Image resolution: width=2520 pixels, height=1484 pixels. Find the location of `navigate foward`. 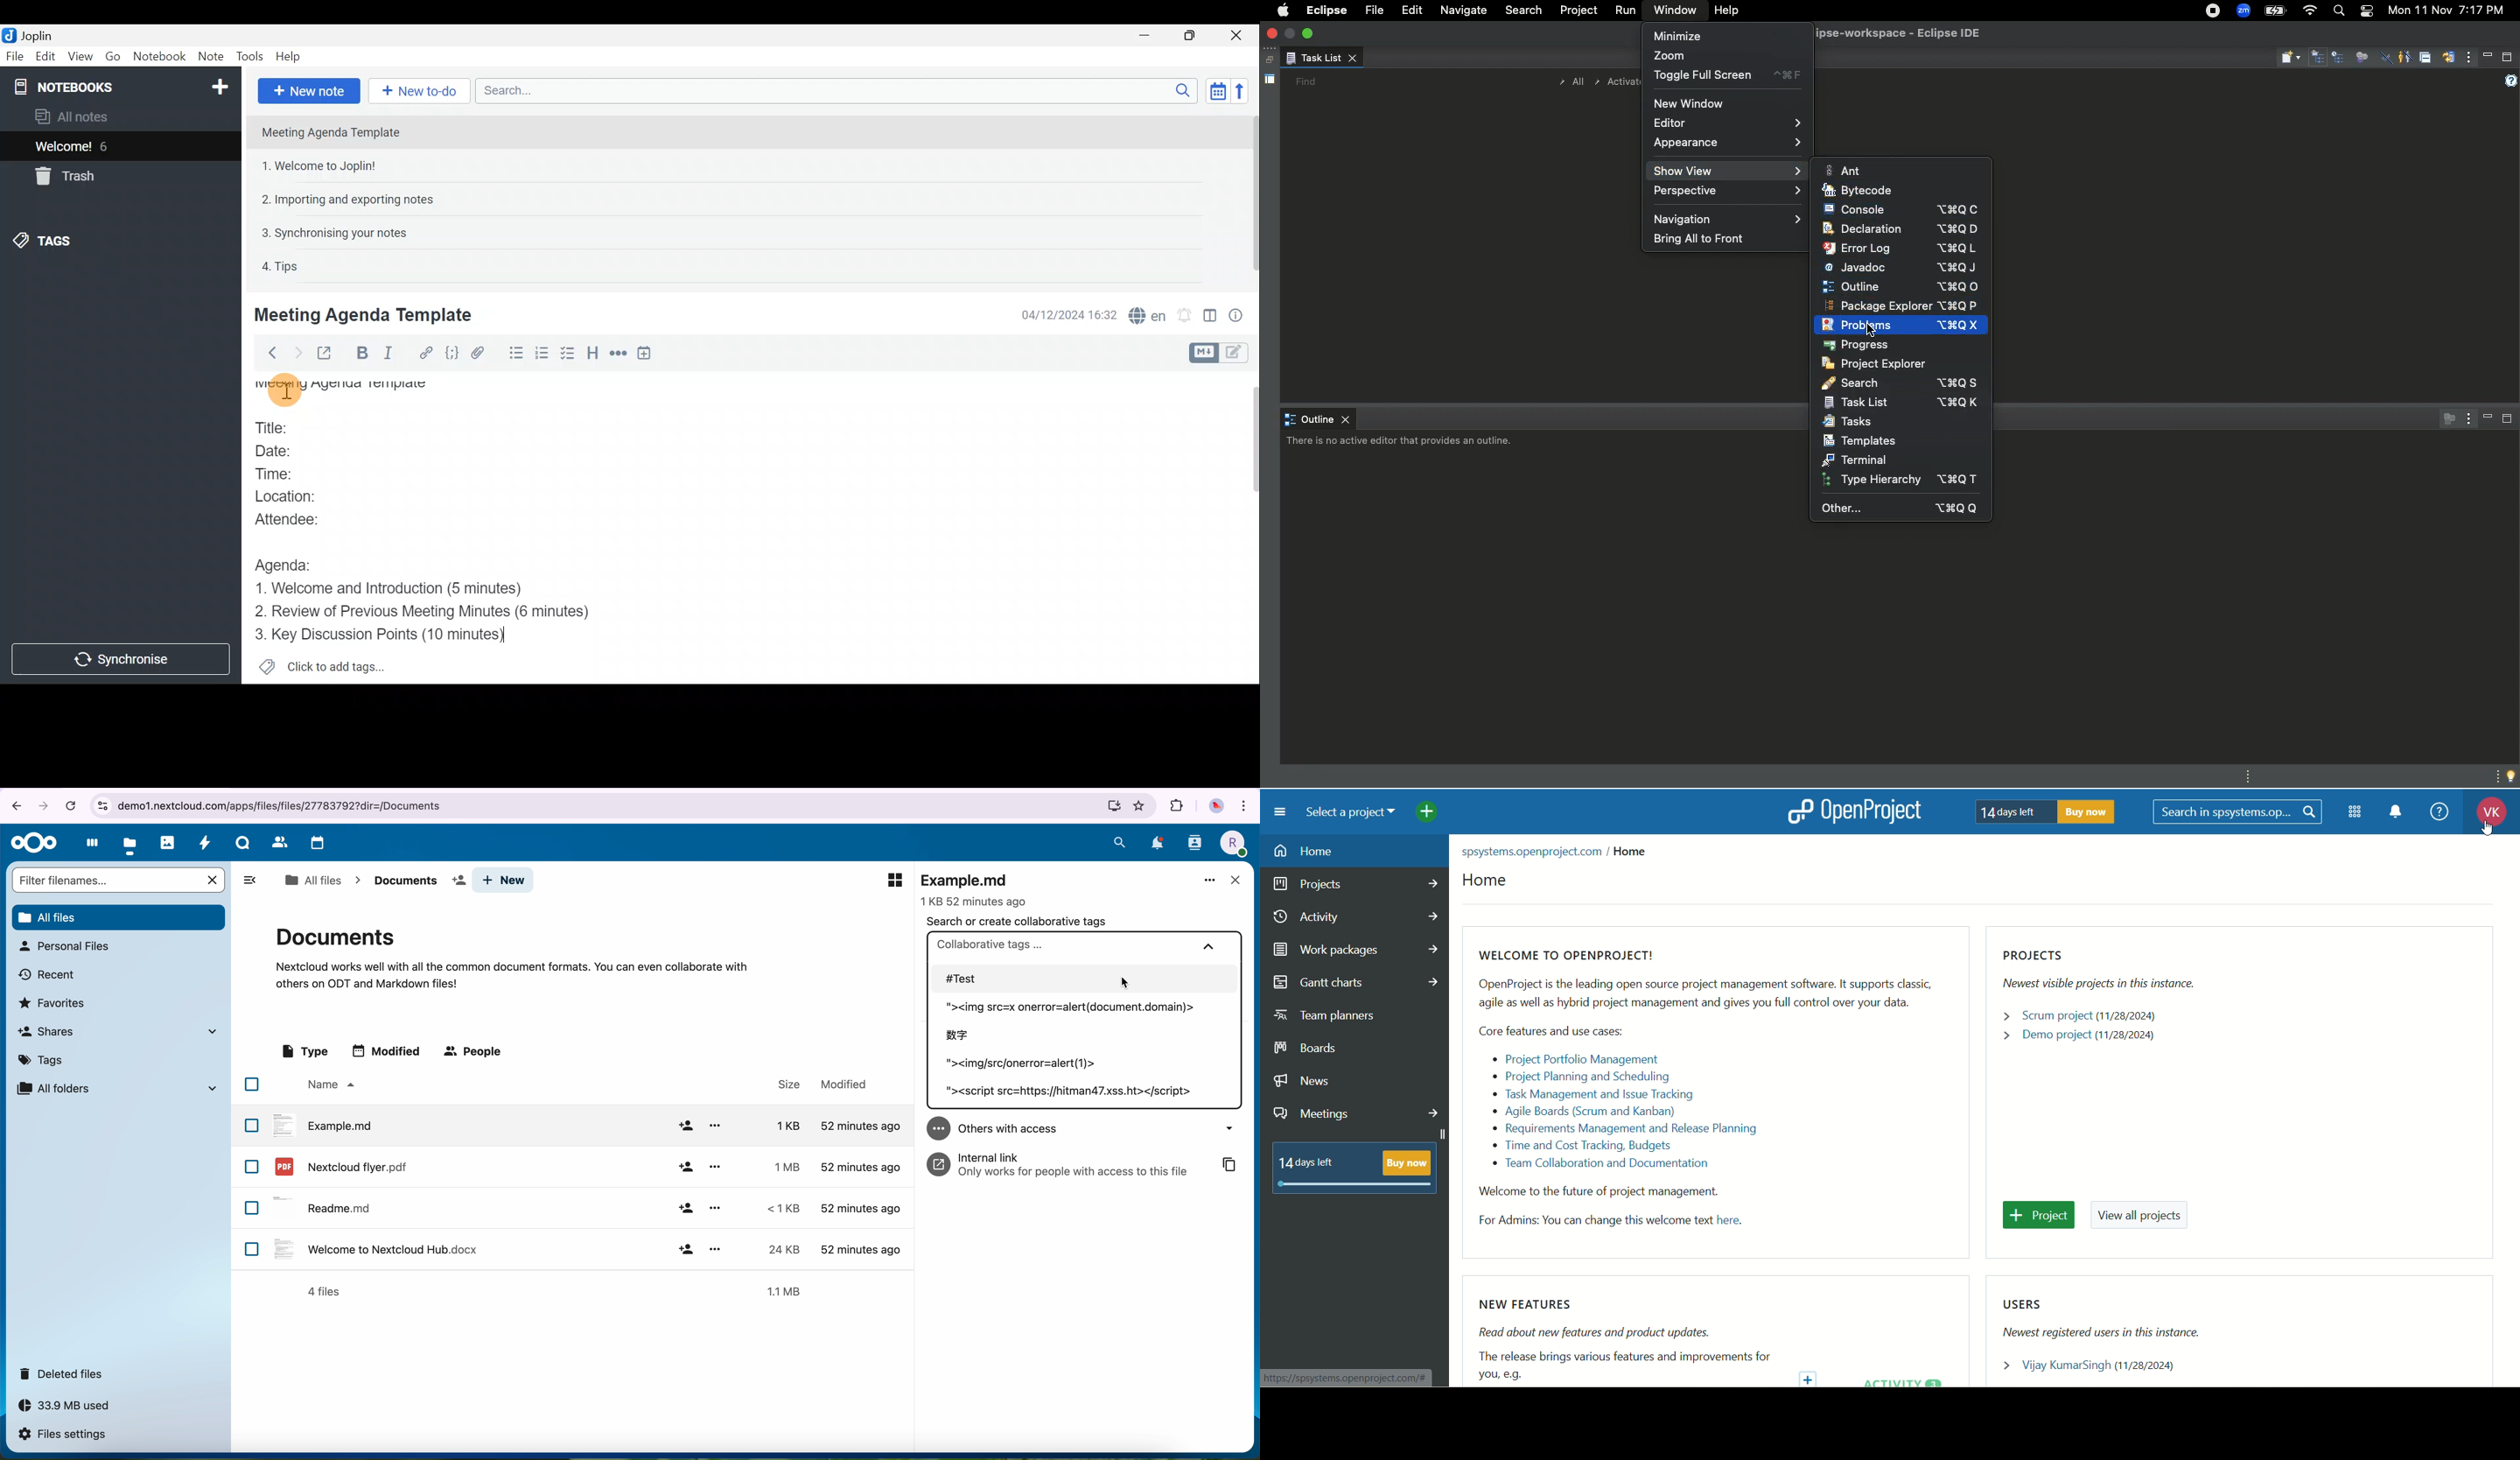

navigate foward is located at coordinates (46, 805).